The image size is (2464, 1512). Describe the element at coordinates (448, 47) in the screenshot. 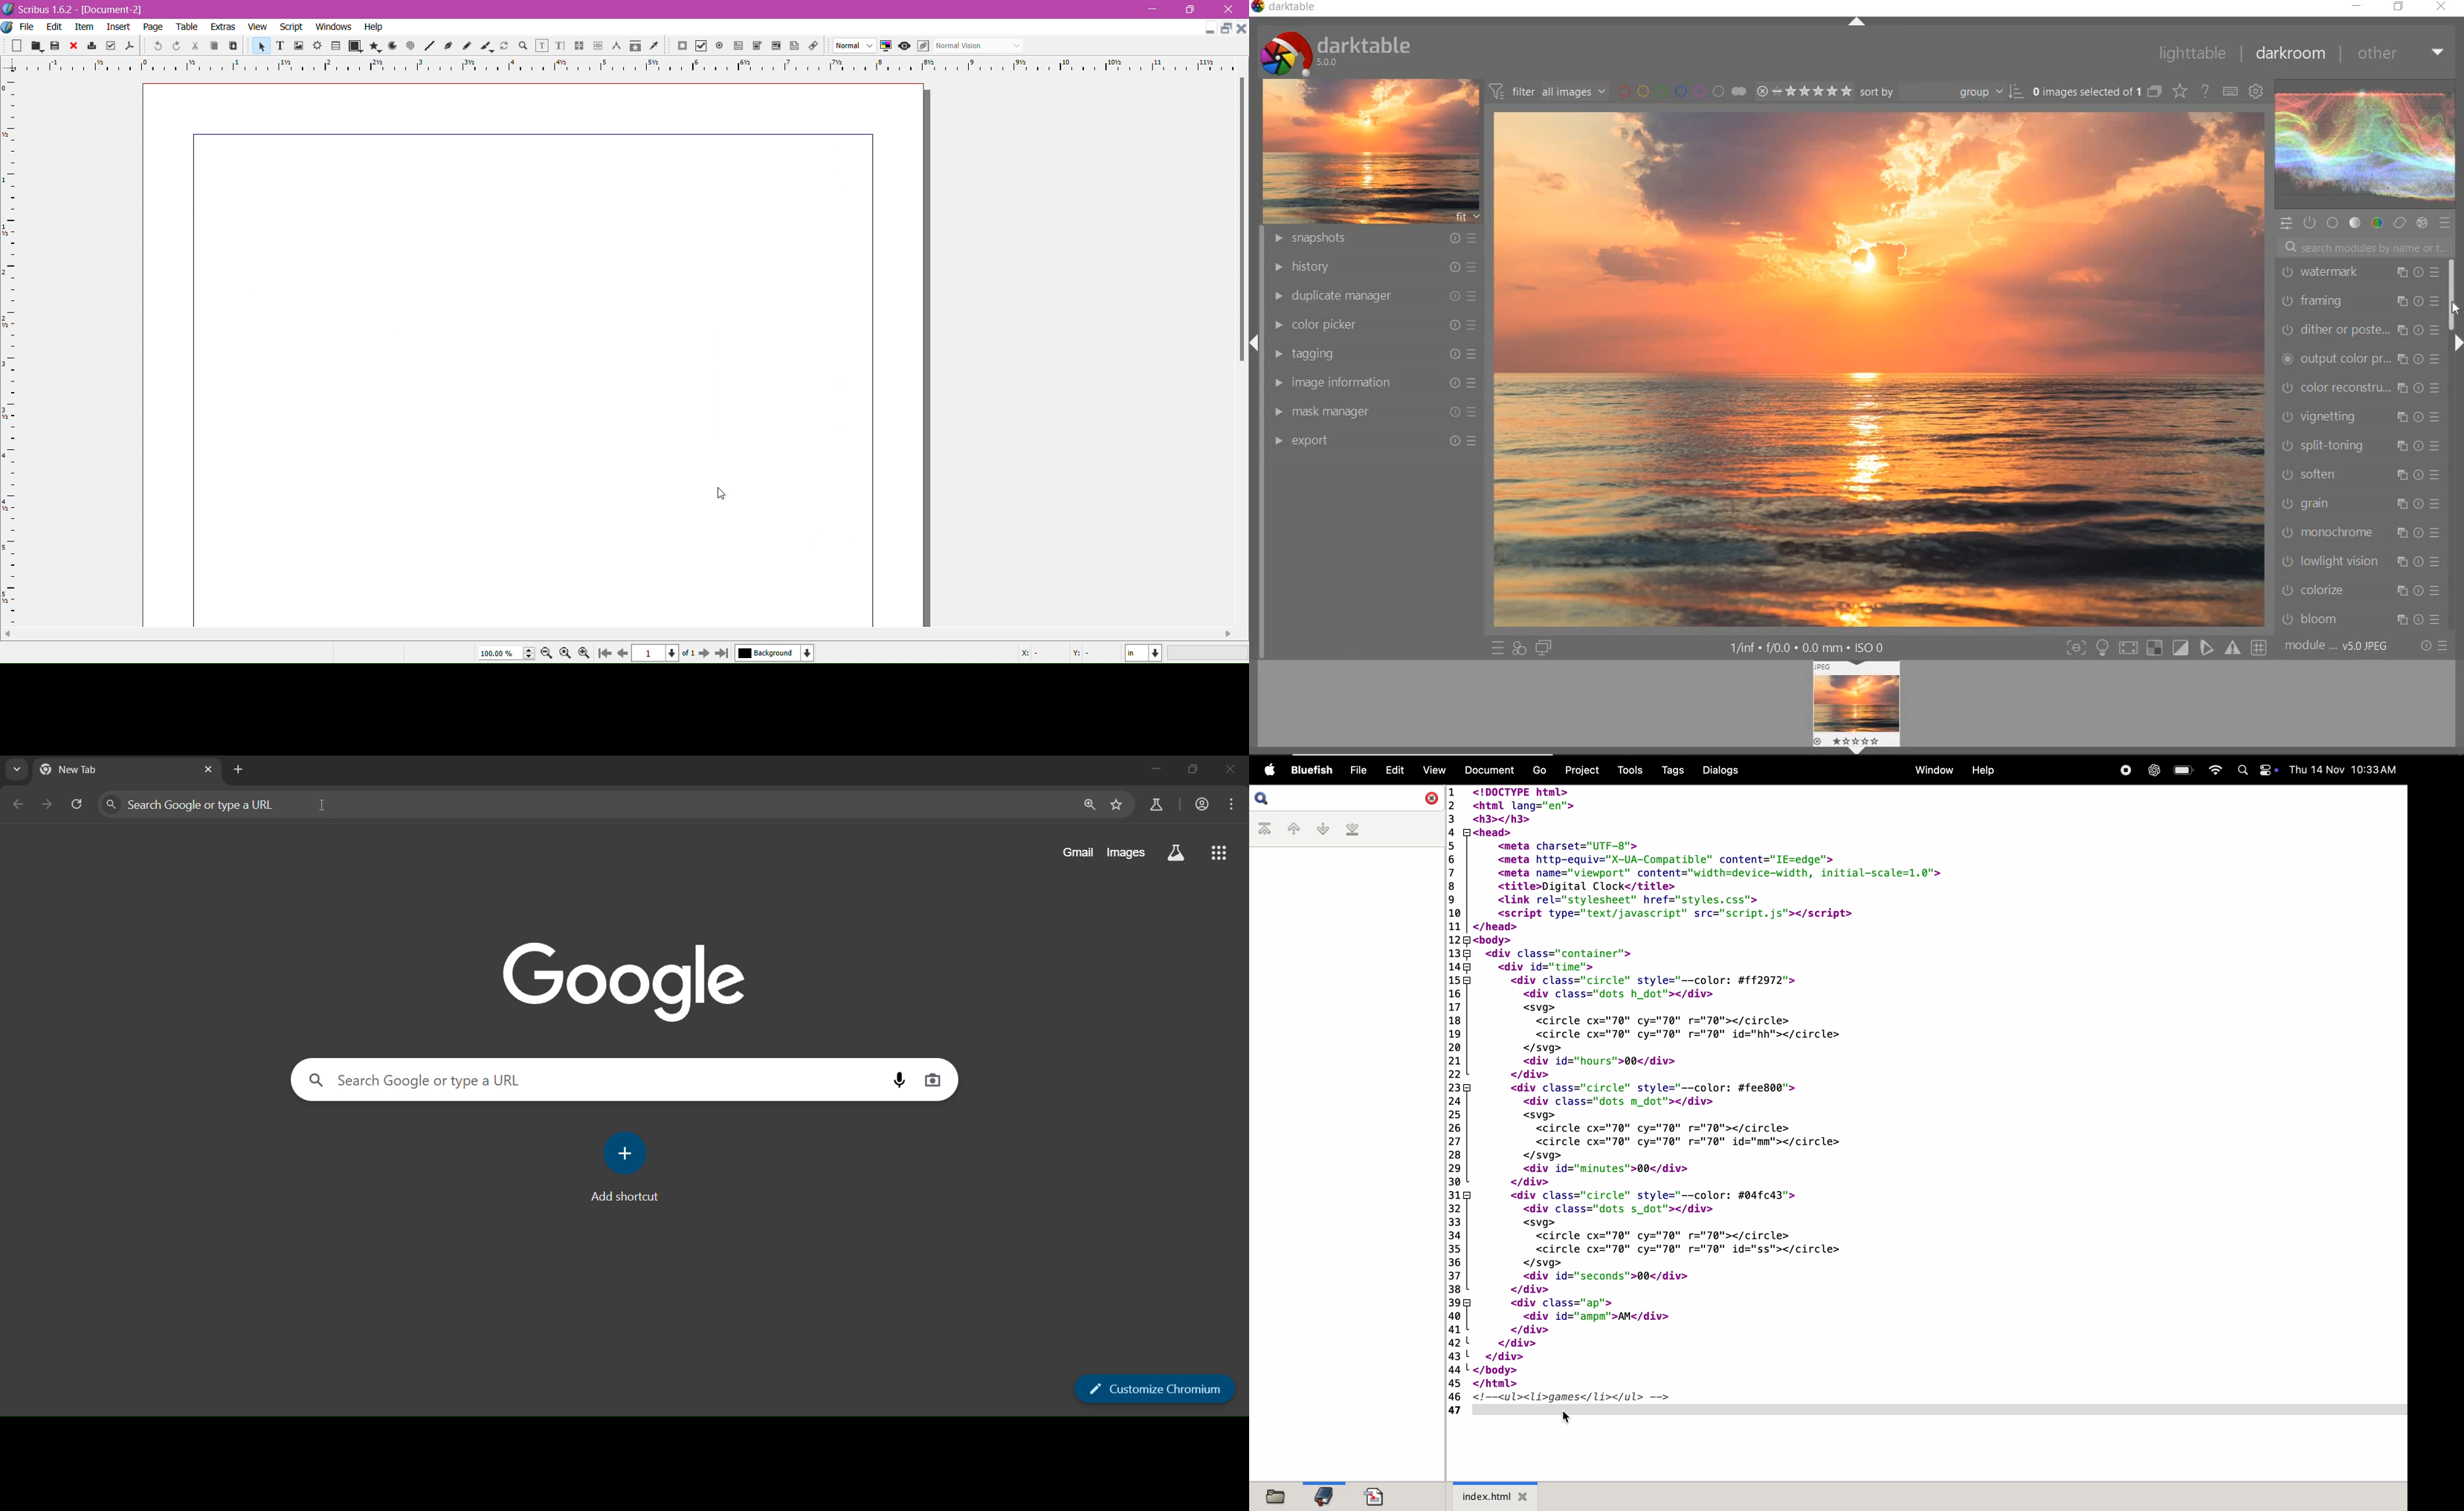

I see `icon` at that location.